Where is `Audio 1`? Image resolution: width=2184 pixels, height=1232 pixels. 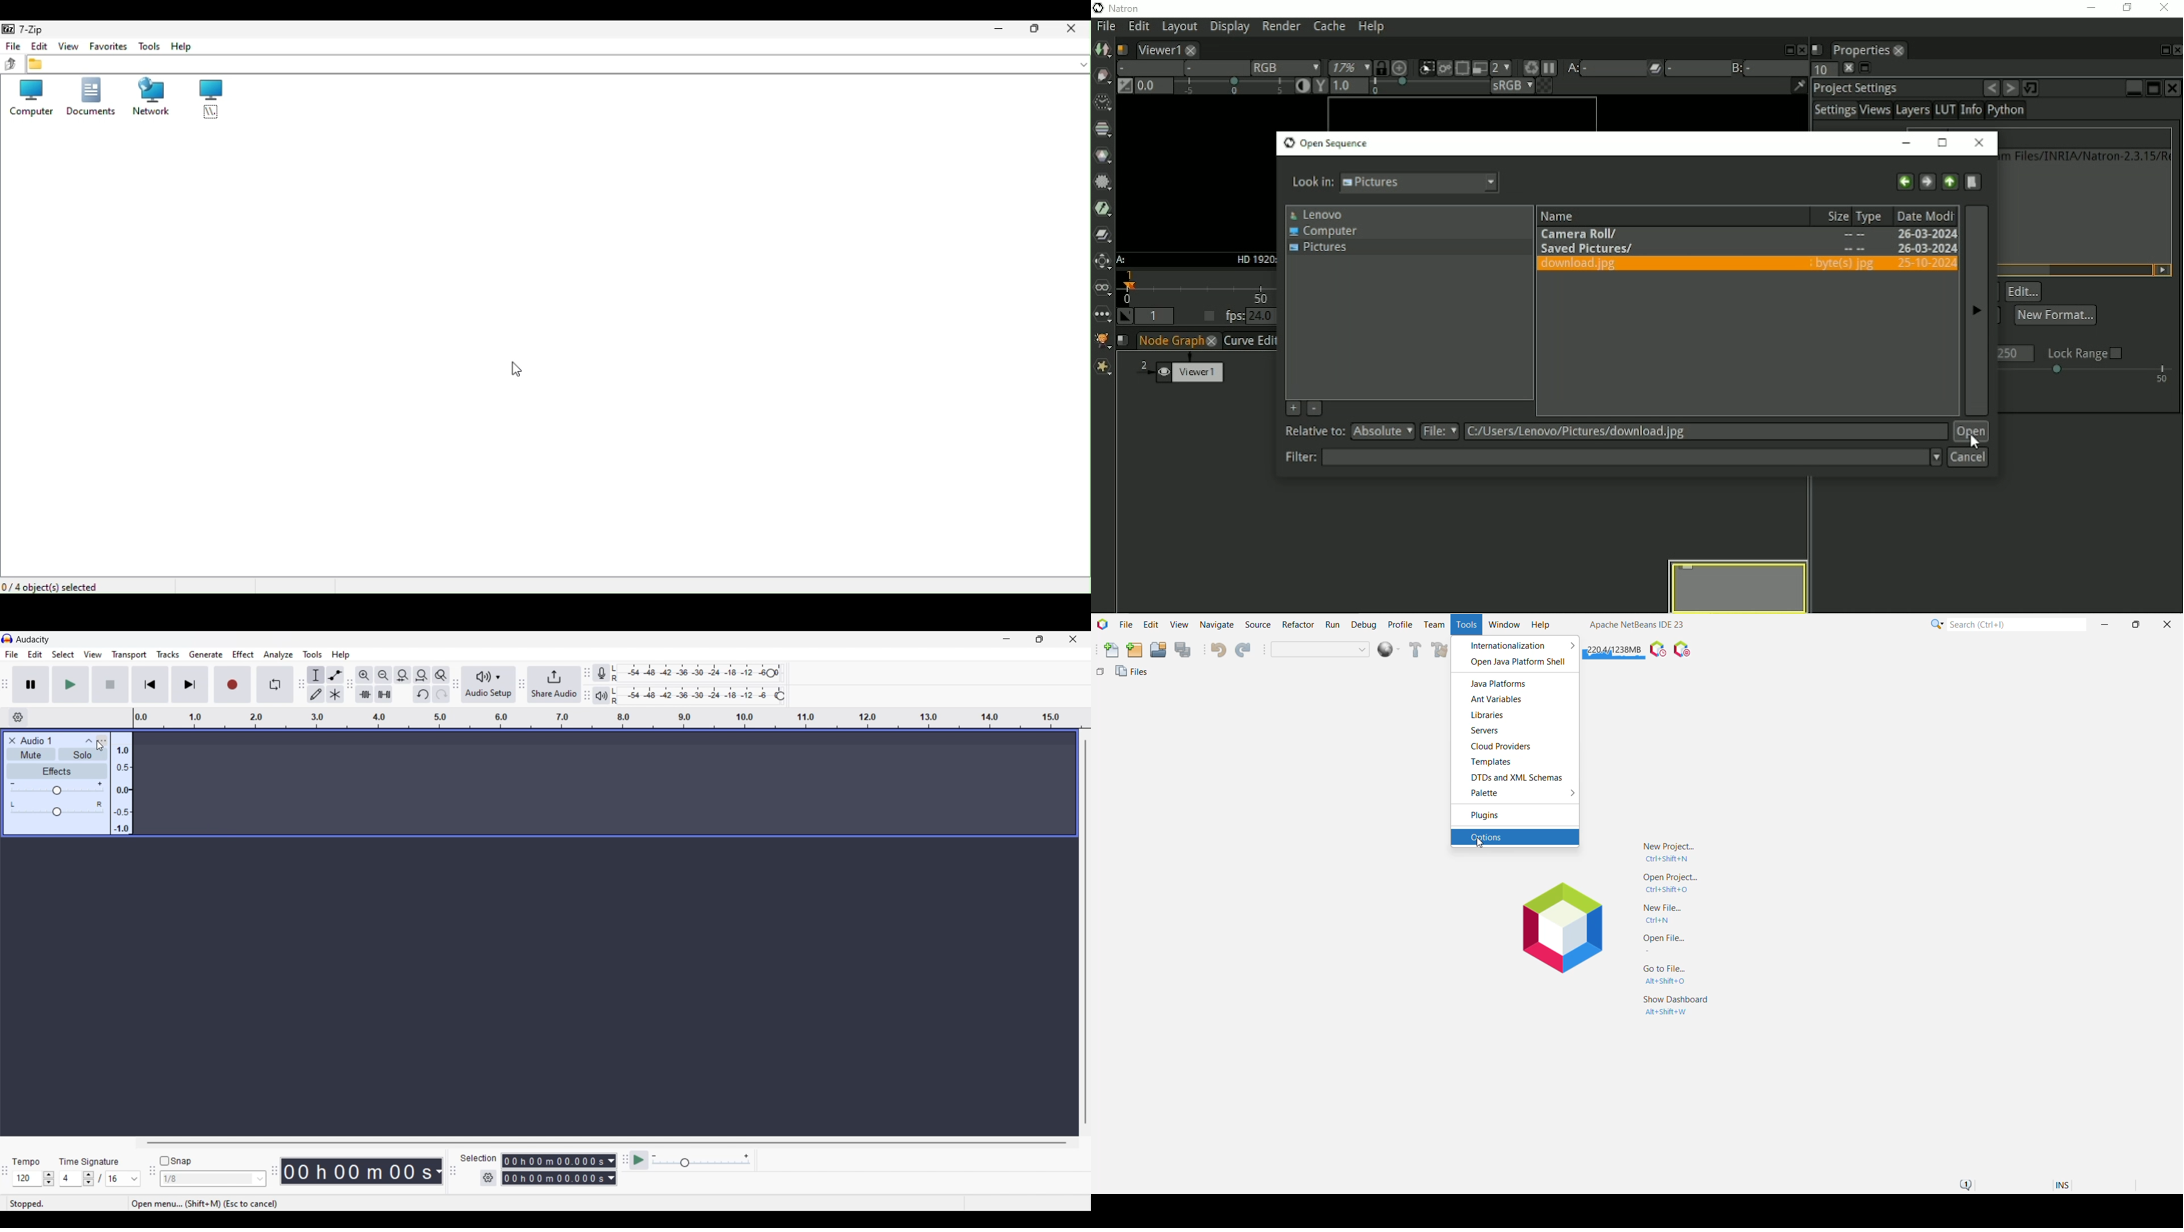
Audio 1 is located at coordinates (42, 741).